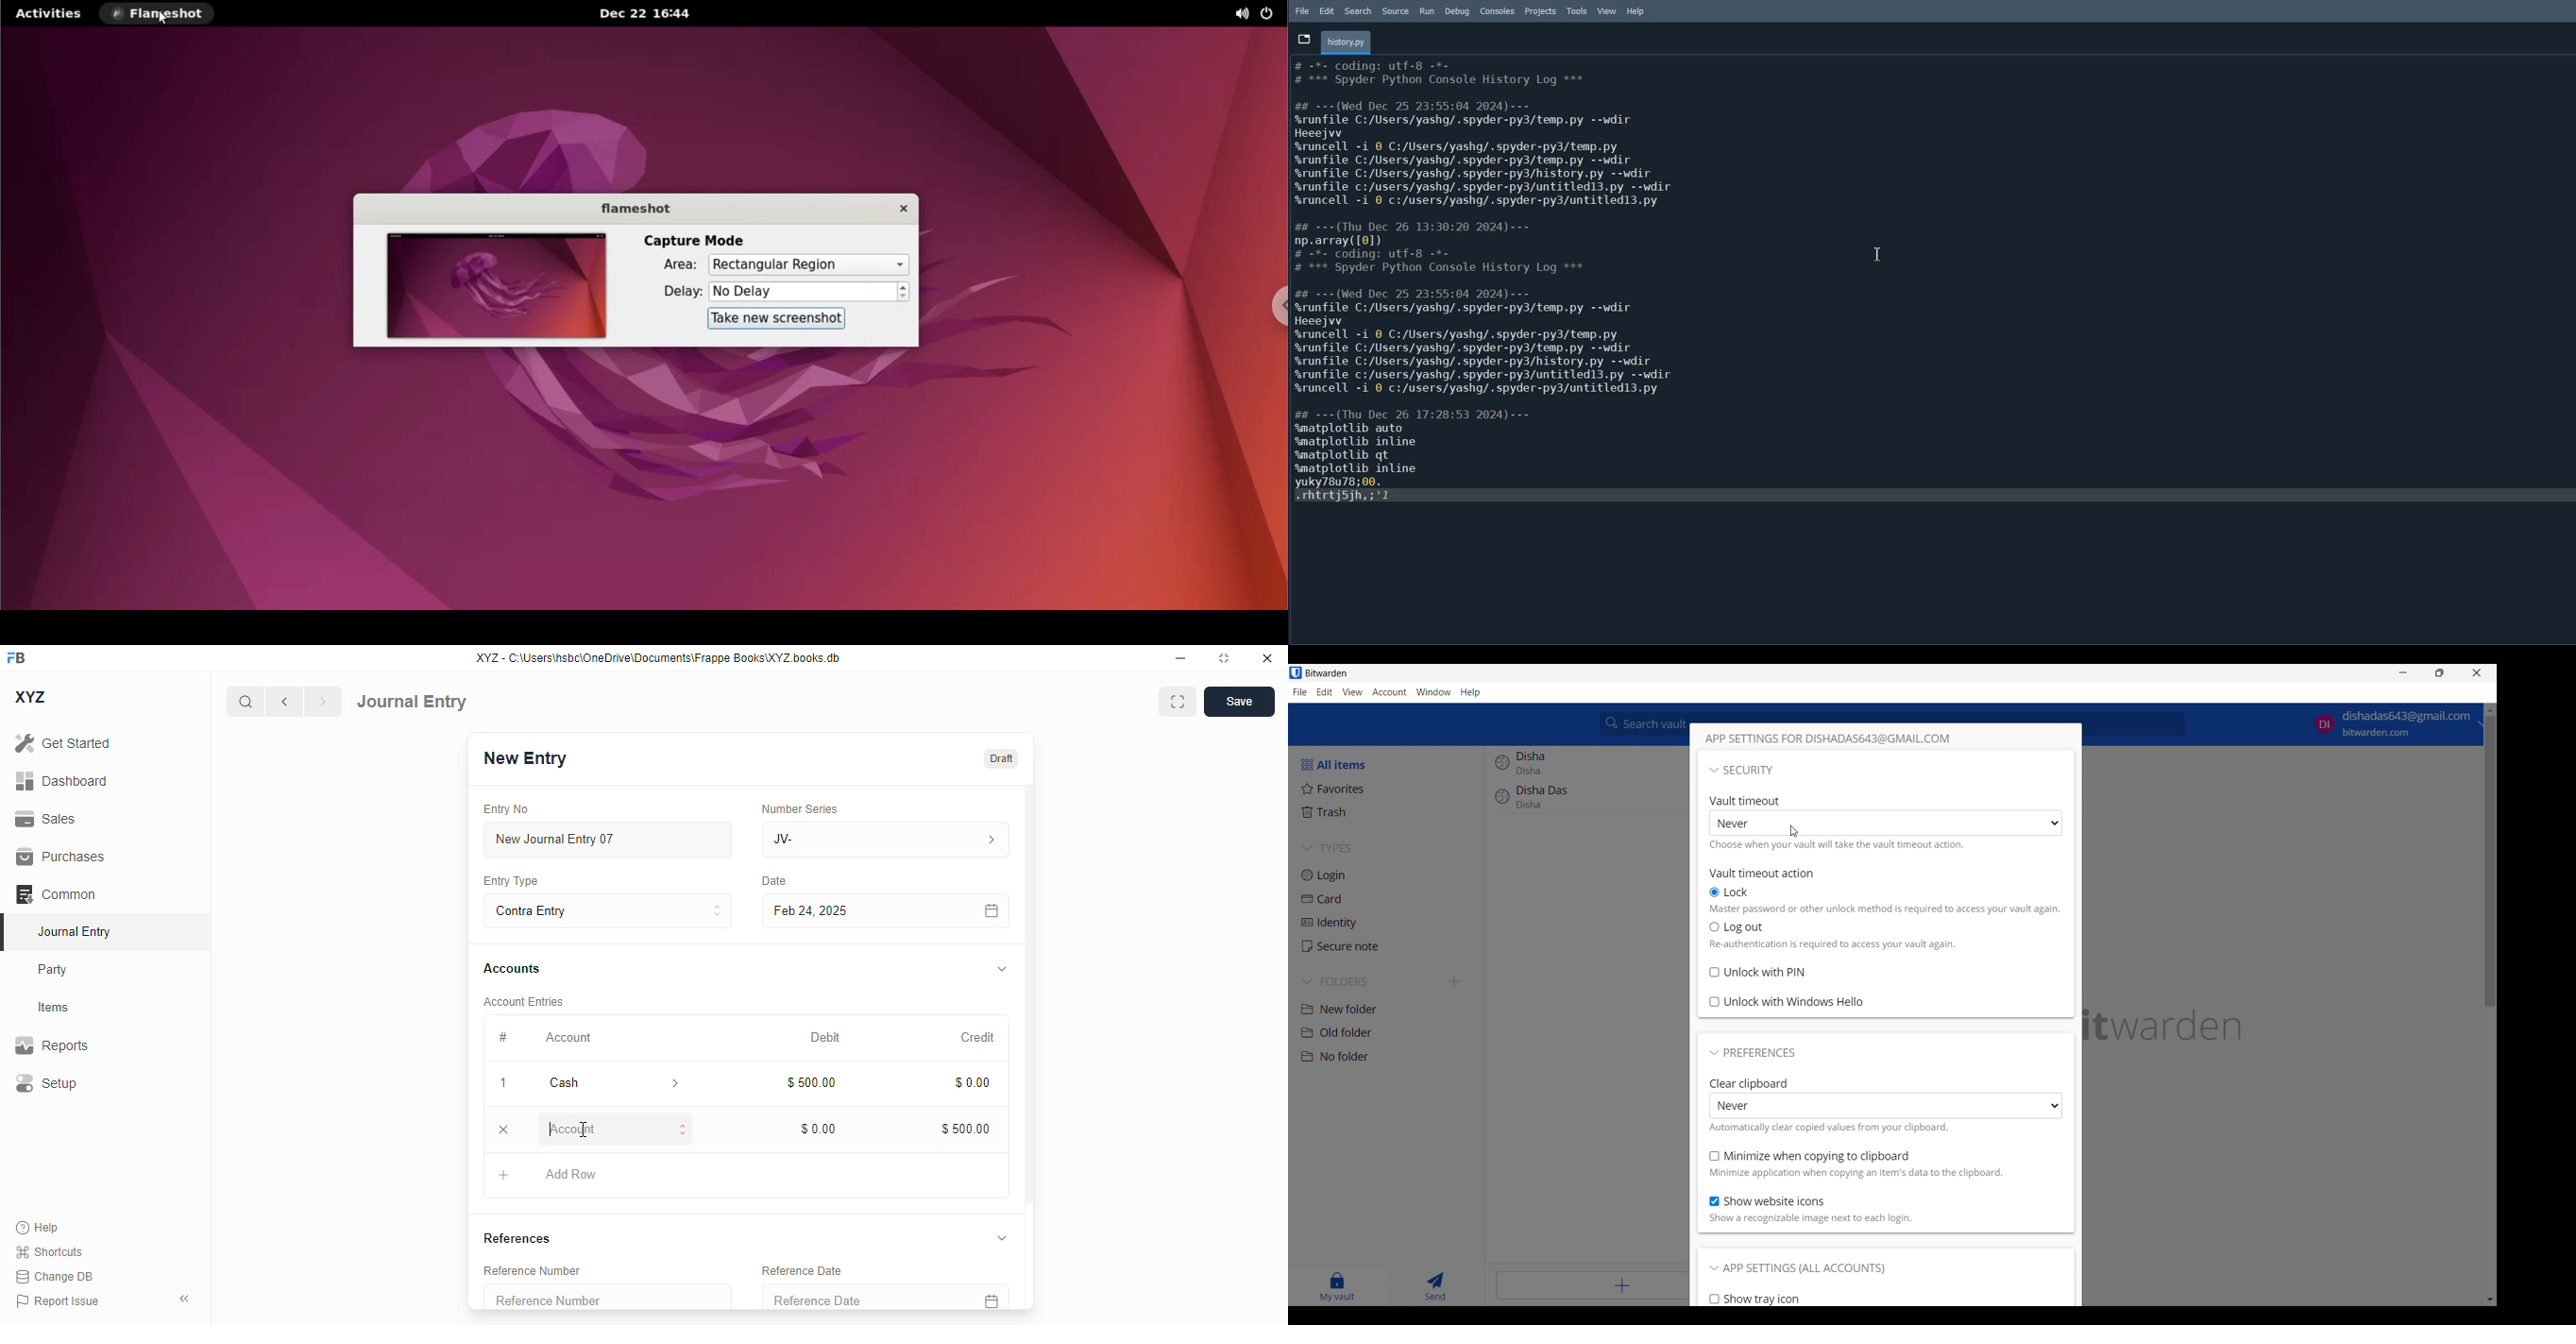  What do you see at coordinates (803, 1270) in the screenshot?
I see `reference date` at bounding box center [803, 1270].